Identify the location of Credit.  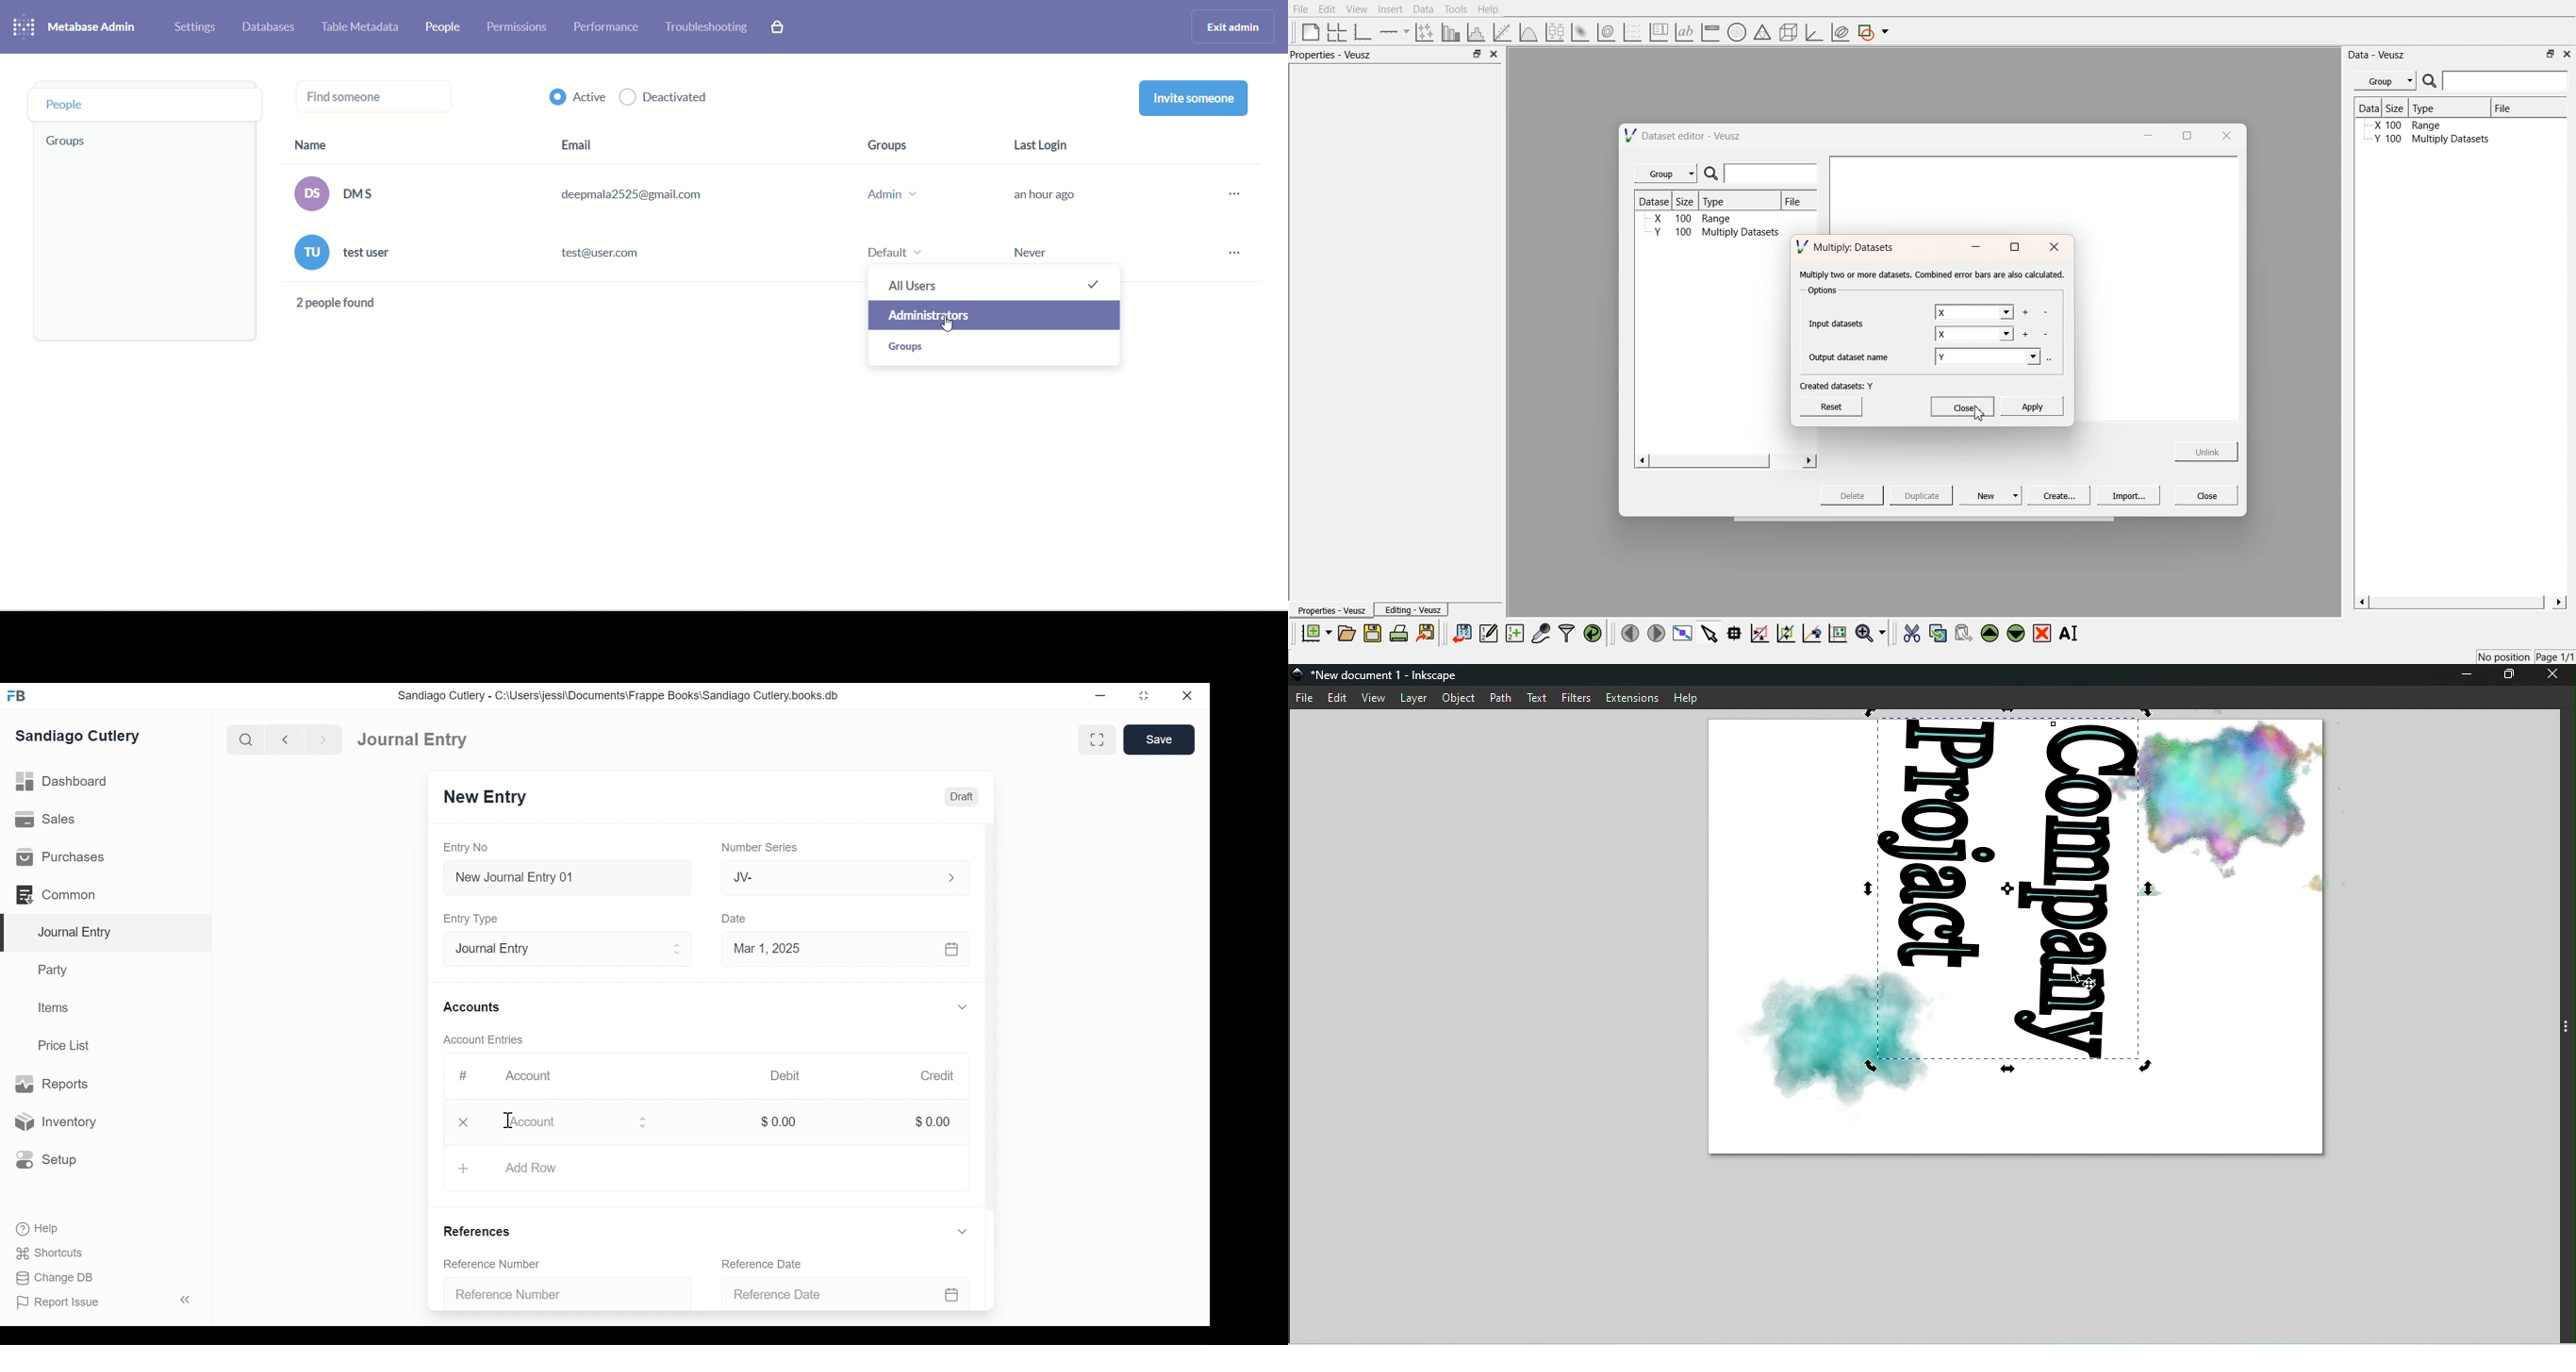
(938, 1076).